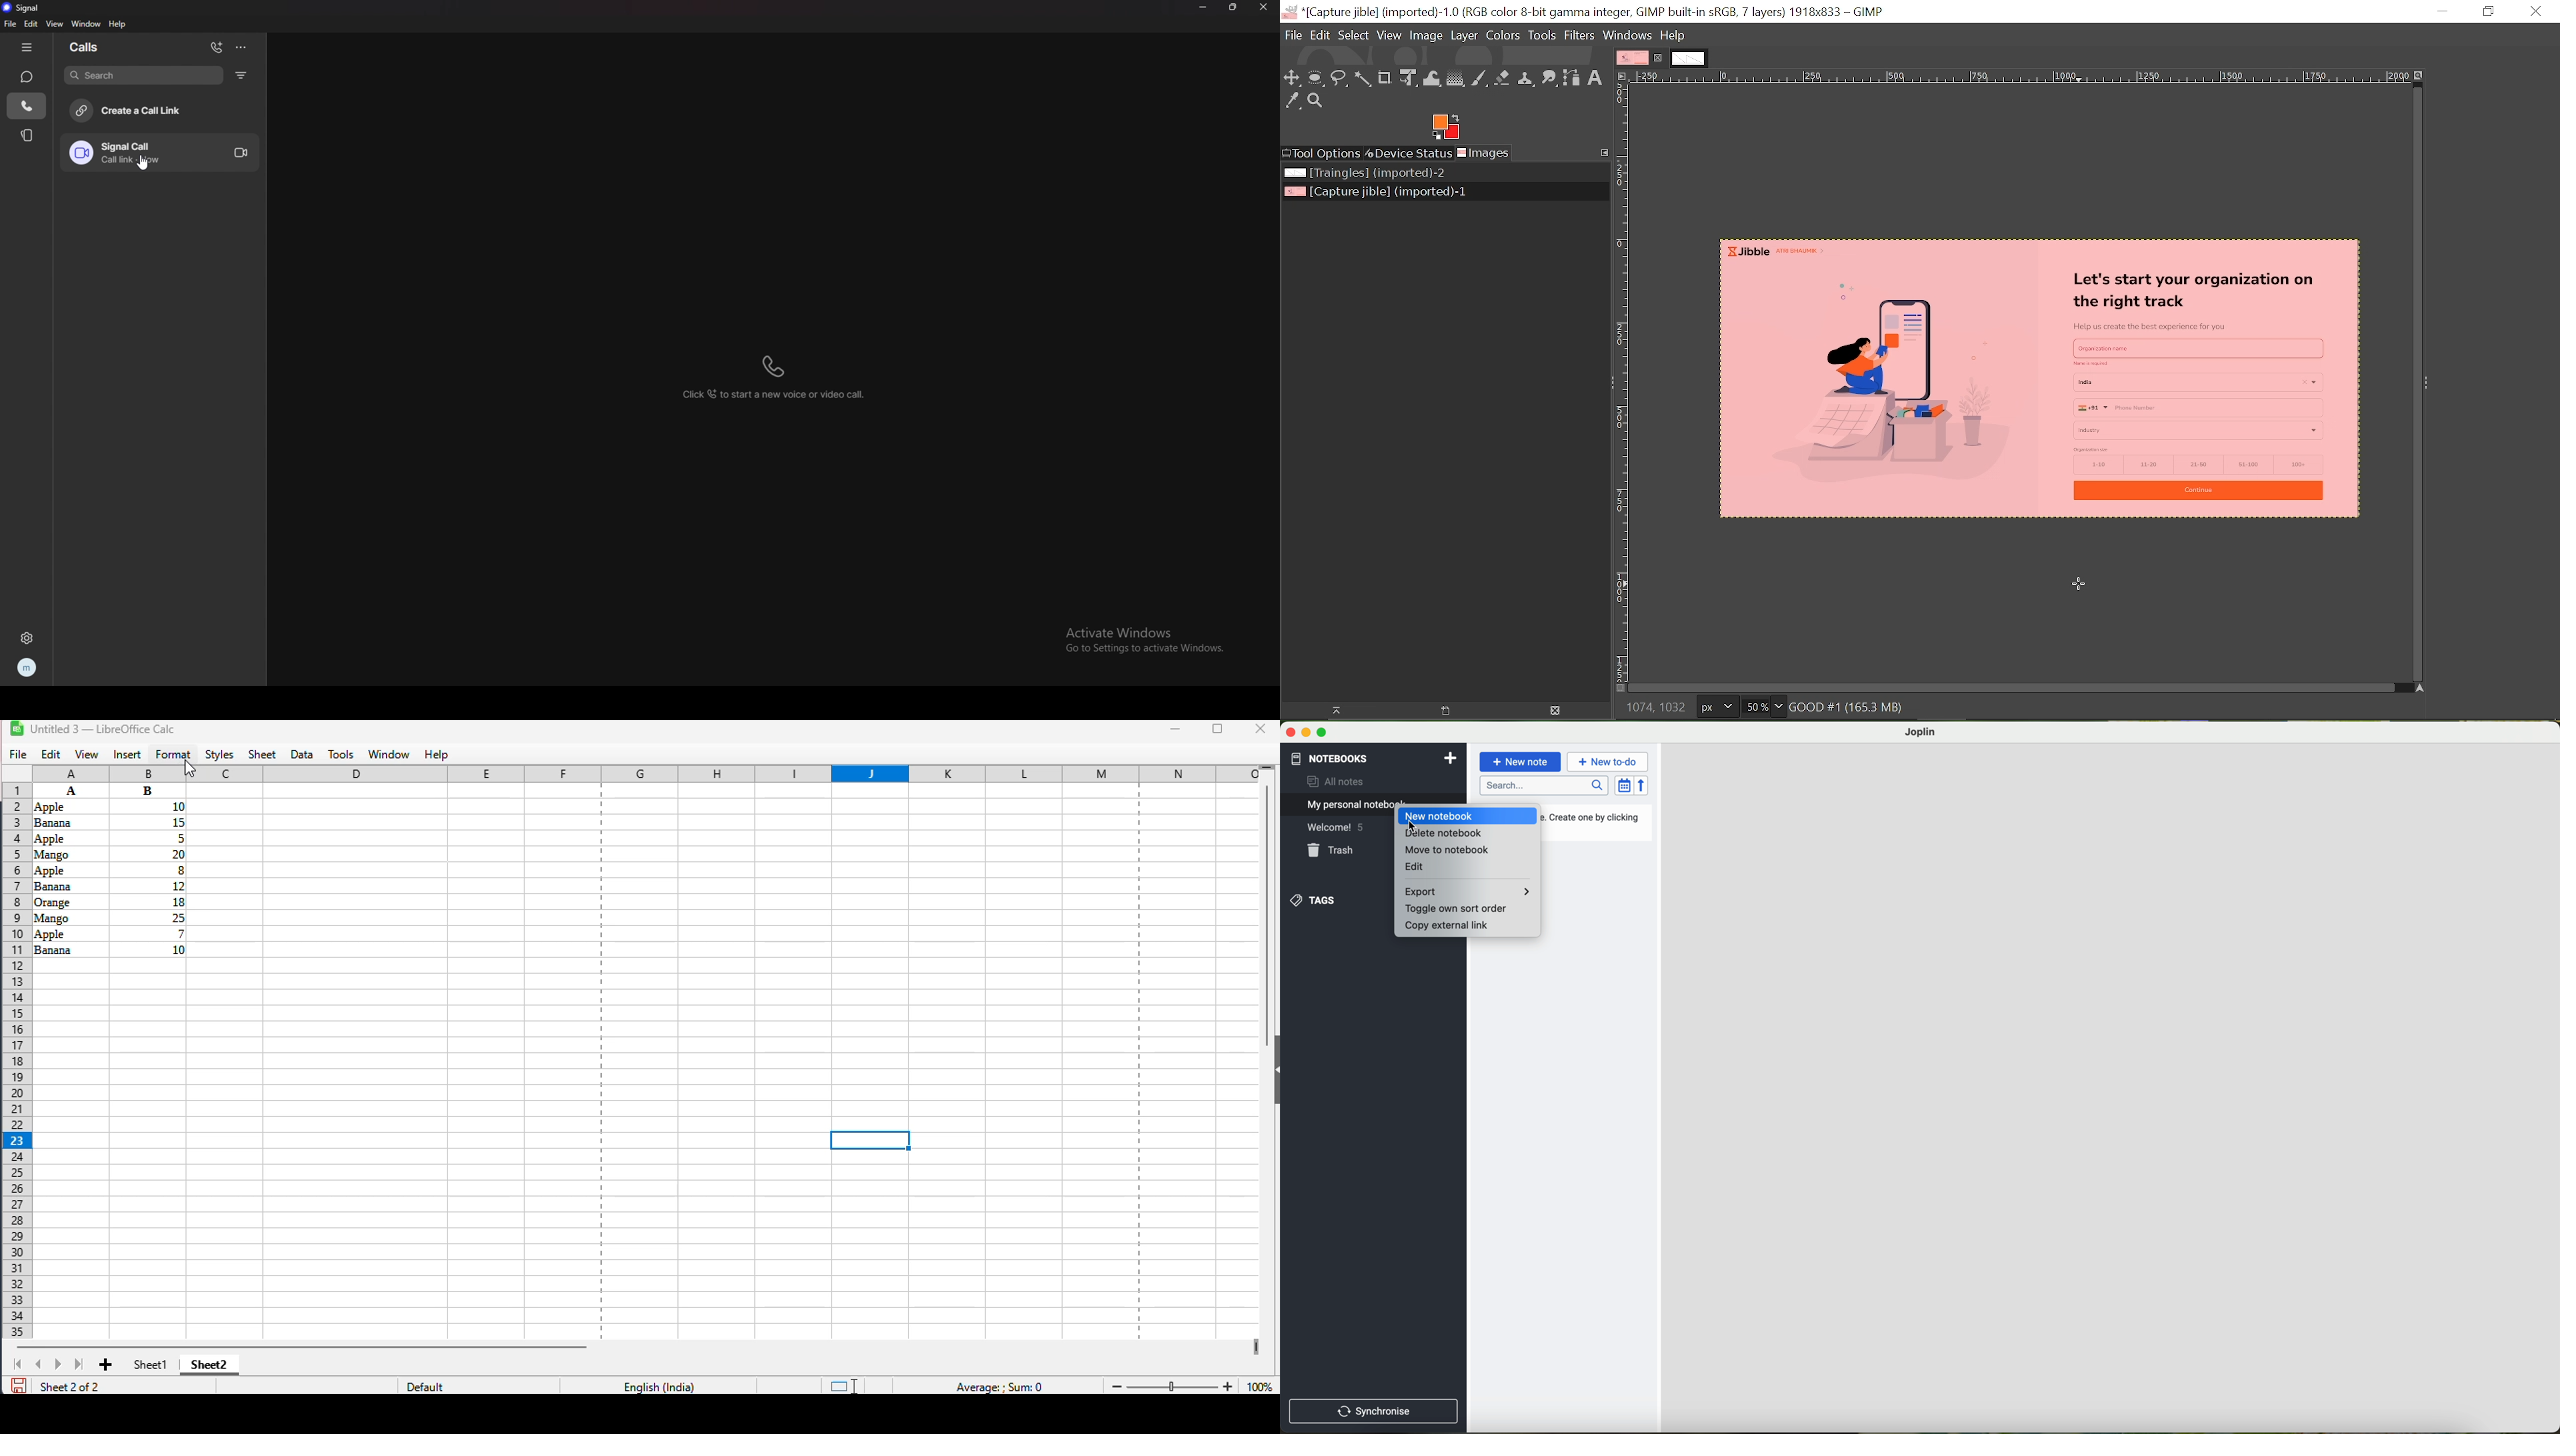 The image size is (2576, 1456). What do you see at coordinates (86, 755) in the screenshot?
I see `view` at bounding box center [86, 755].